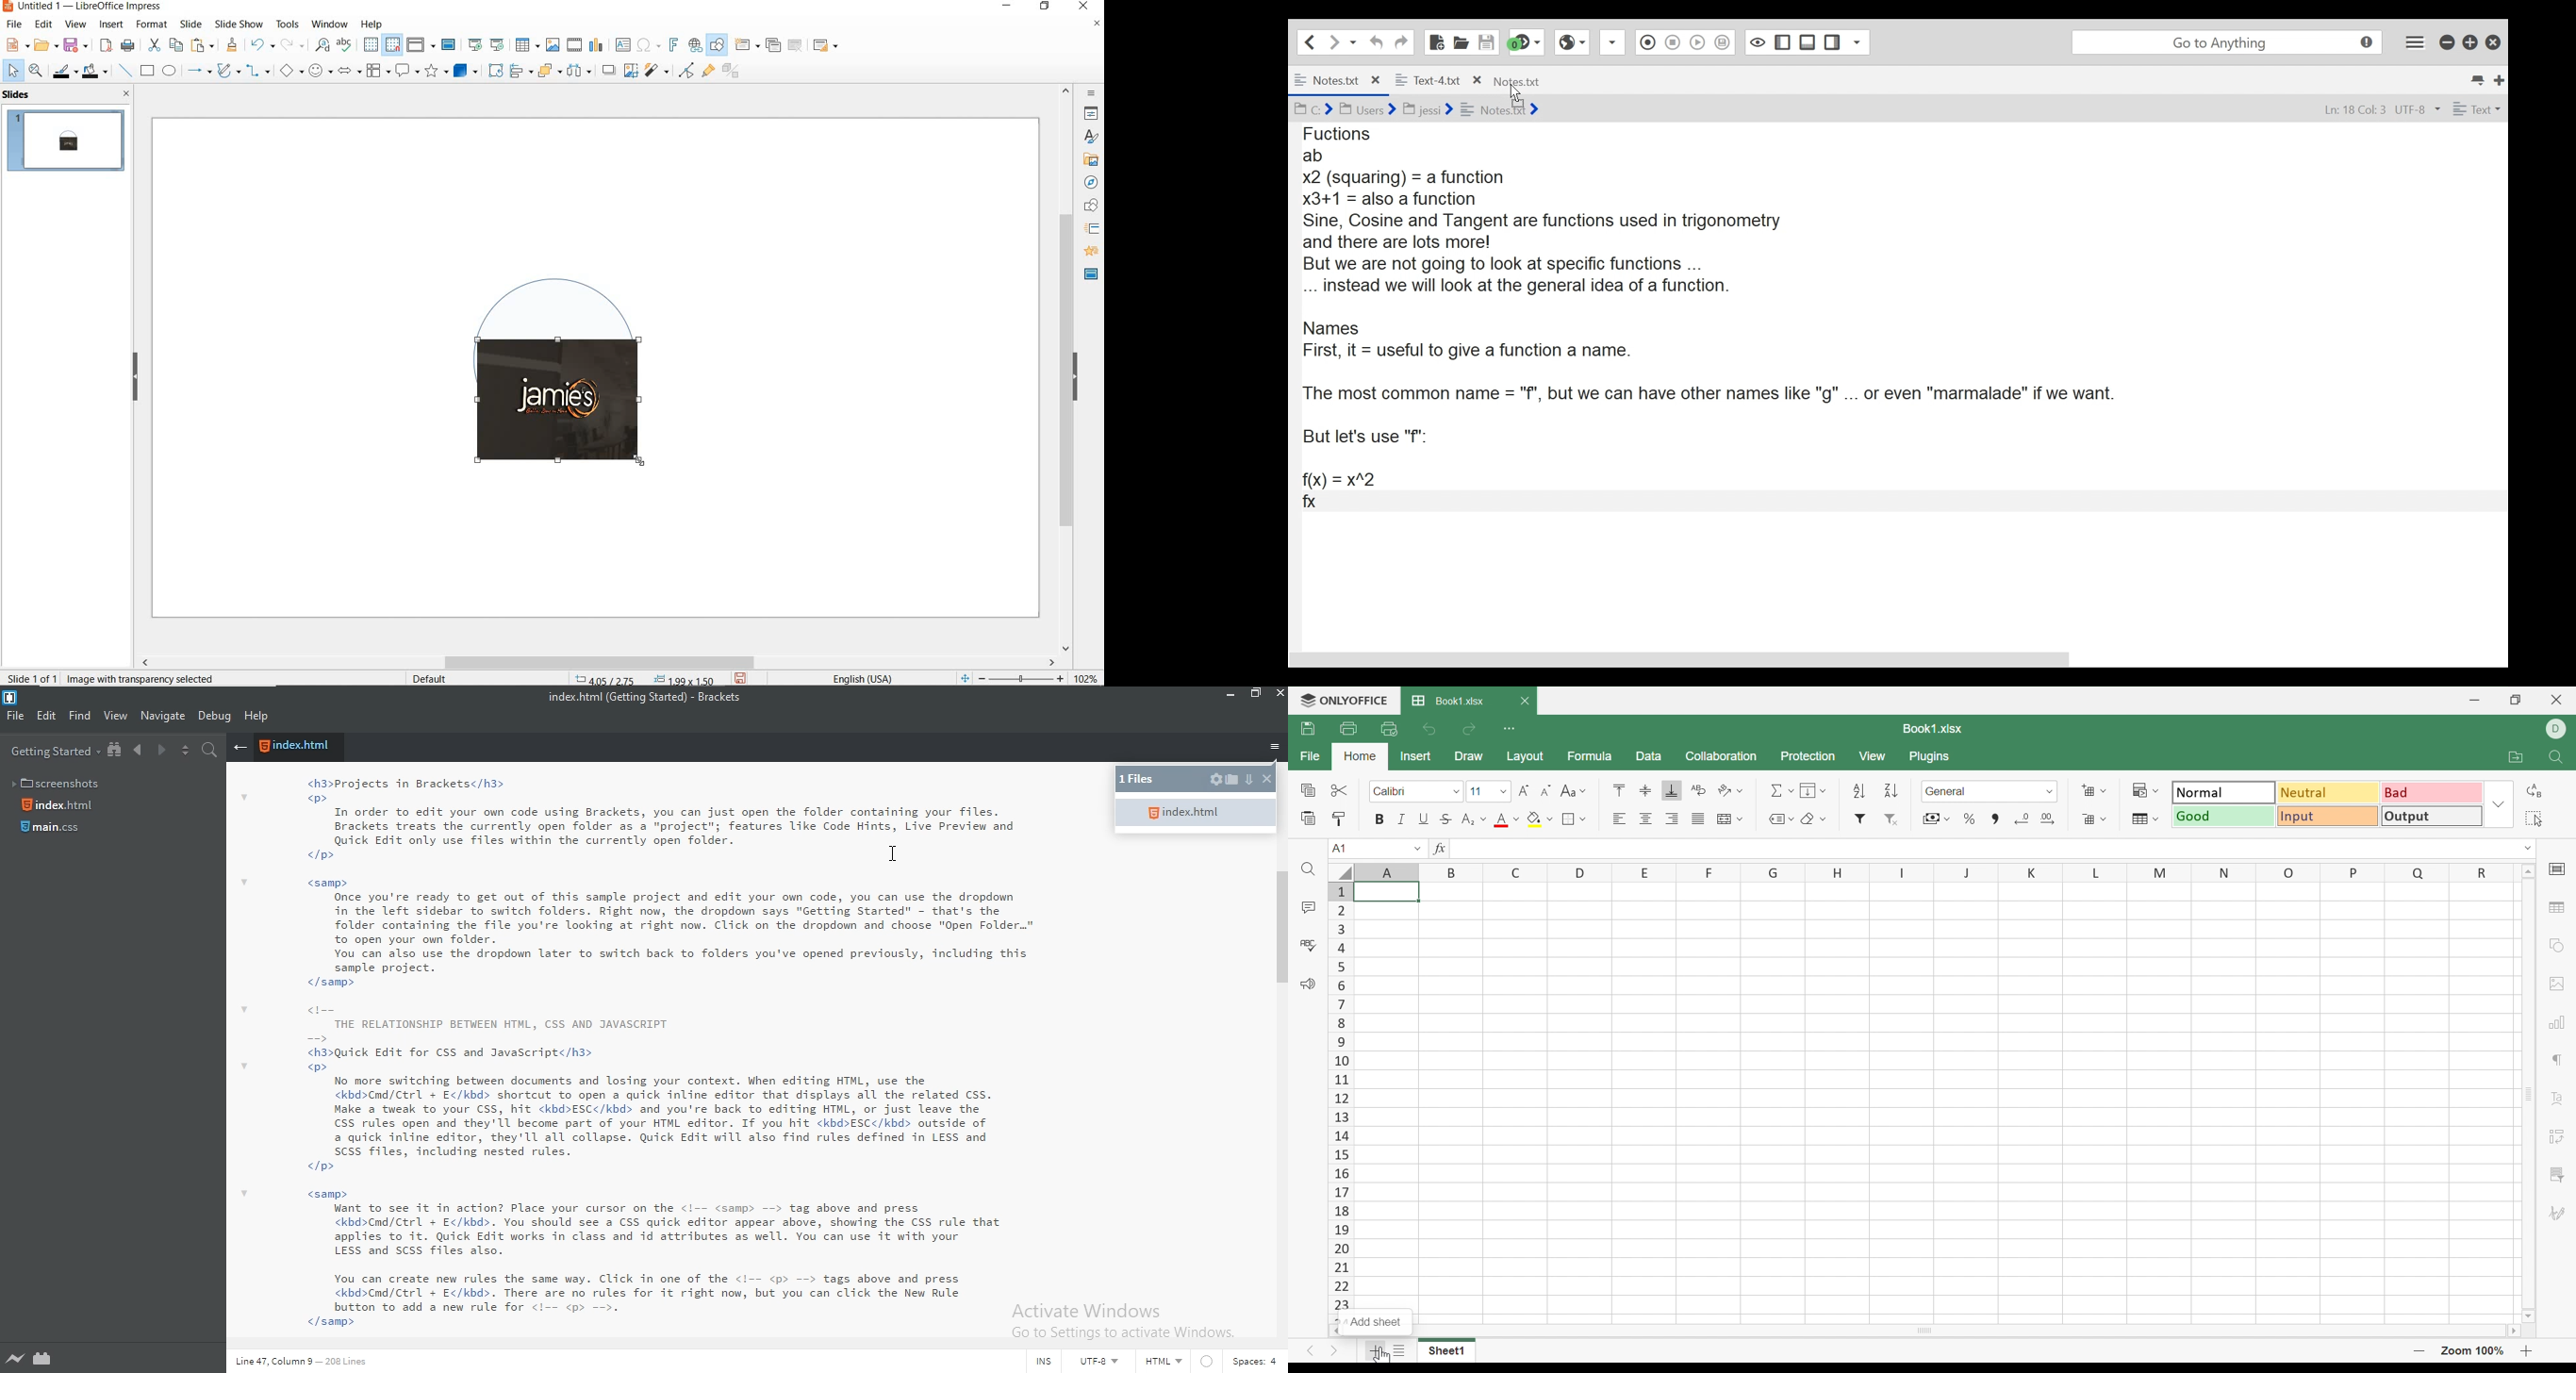 Image resolution: width=2576 pixels, height=1400 pixels. What do you see at coordinates (671, 1054) in the screenshot?
I see `<h3>Projects in Brackets</h3>

w
In order to edit your own code using Brackets, you can just open the folder containing your files.
Brackets treats the currently open folder as a "project"; features Like Code Hints, Live Preview and
Quick Edit only use files within the currently open folder. 1

</p>

<samp>
once you're ready to get out of this sample project and edit your own code, you can use the dropdown
in the left sidebar to switch folders. Right now, the dropdown says "Getting Started” - that's the
folder containing the file you're looking at right now. Click on the dropdown and choose "Open Folder."
to open your own folder.
You can also use the dropdown later to switch back to folders you've opened previously, including this
sample project.

</samp>
THE RELATIONSHIP BETWEEN HTML, CSS AND JAVASCRIPT

<h3>quick Edit for Css and Javascripte/hd>

w
No more switching between documents and losing your context. When editing HTML, use the
<kbd>Cnd/Ctrl + E</kbd> shortcut to open a quick inline editor that displays all the related Css.
Make a tweak to your CSS, hit <kbd>ESC</kbd> and you're back to editing HTHL, or just leave the
CSS rules open and they! 11 become part of your HTHL editor. If you hit <kbd>ESC</kbd> outside of
a quick inline editor, they'll all collapse. Quick Edit will also find rules defined in LESS and
Sess files, including nested rules.

</p>

<samp>
Want to see it dn action? Place your cursor on the <i-- <samp> —-> tag above and press
<kbd>Cnd/Ctrl + E</kbd>. You should see a CSS quick editor appear above, showing the CSS rule that
applies to it. Quick Edit works in class and id attributes as well. You can use it with your
LESS and SCss files also.
You can create new rules the same way. Click in one of the <i-- <p> --> tags above and press
<kbd>Cnd/Ctrl + E</kbd>. There are no rules for it right now, but you can click the New Rule
button to add a new rule for <i-- <p> ~>. Act

</samp>` at bounding box center [671, 1054].